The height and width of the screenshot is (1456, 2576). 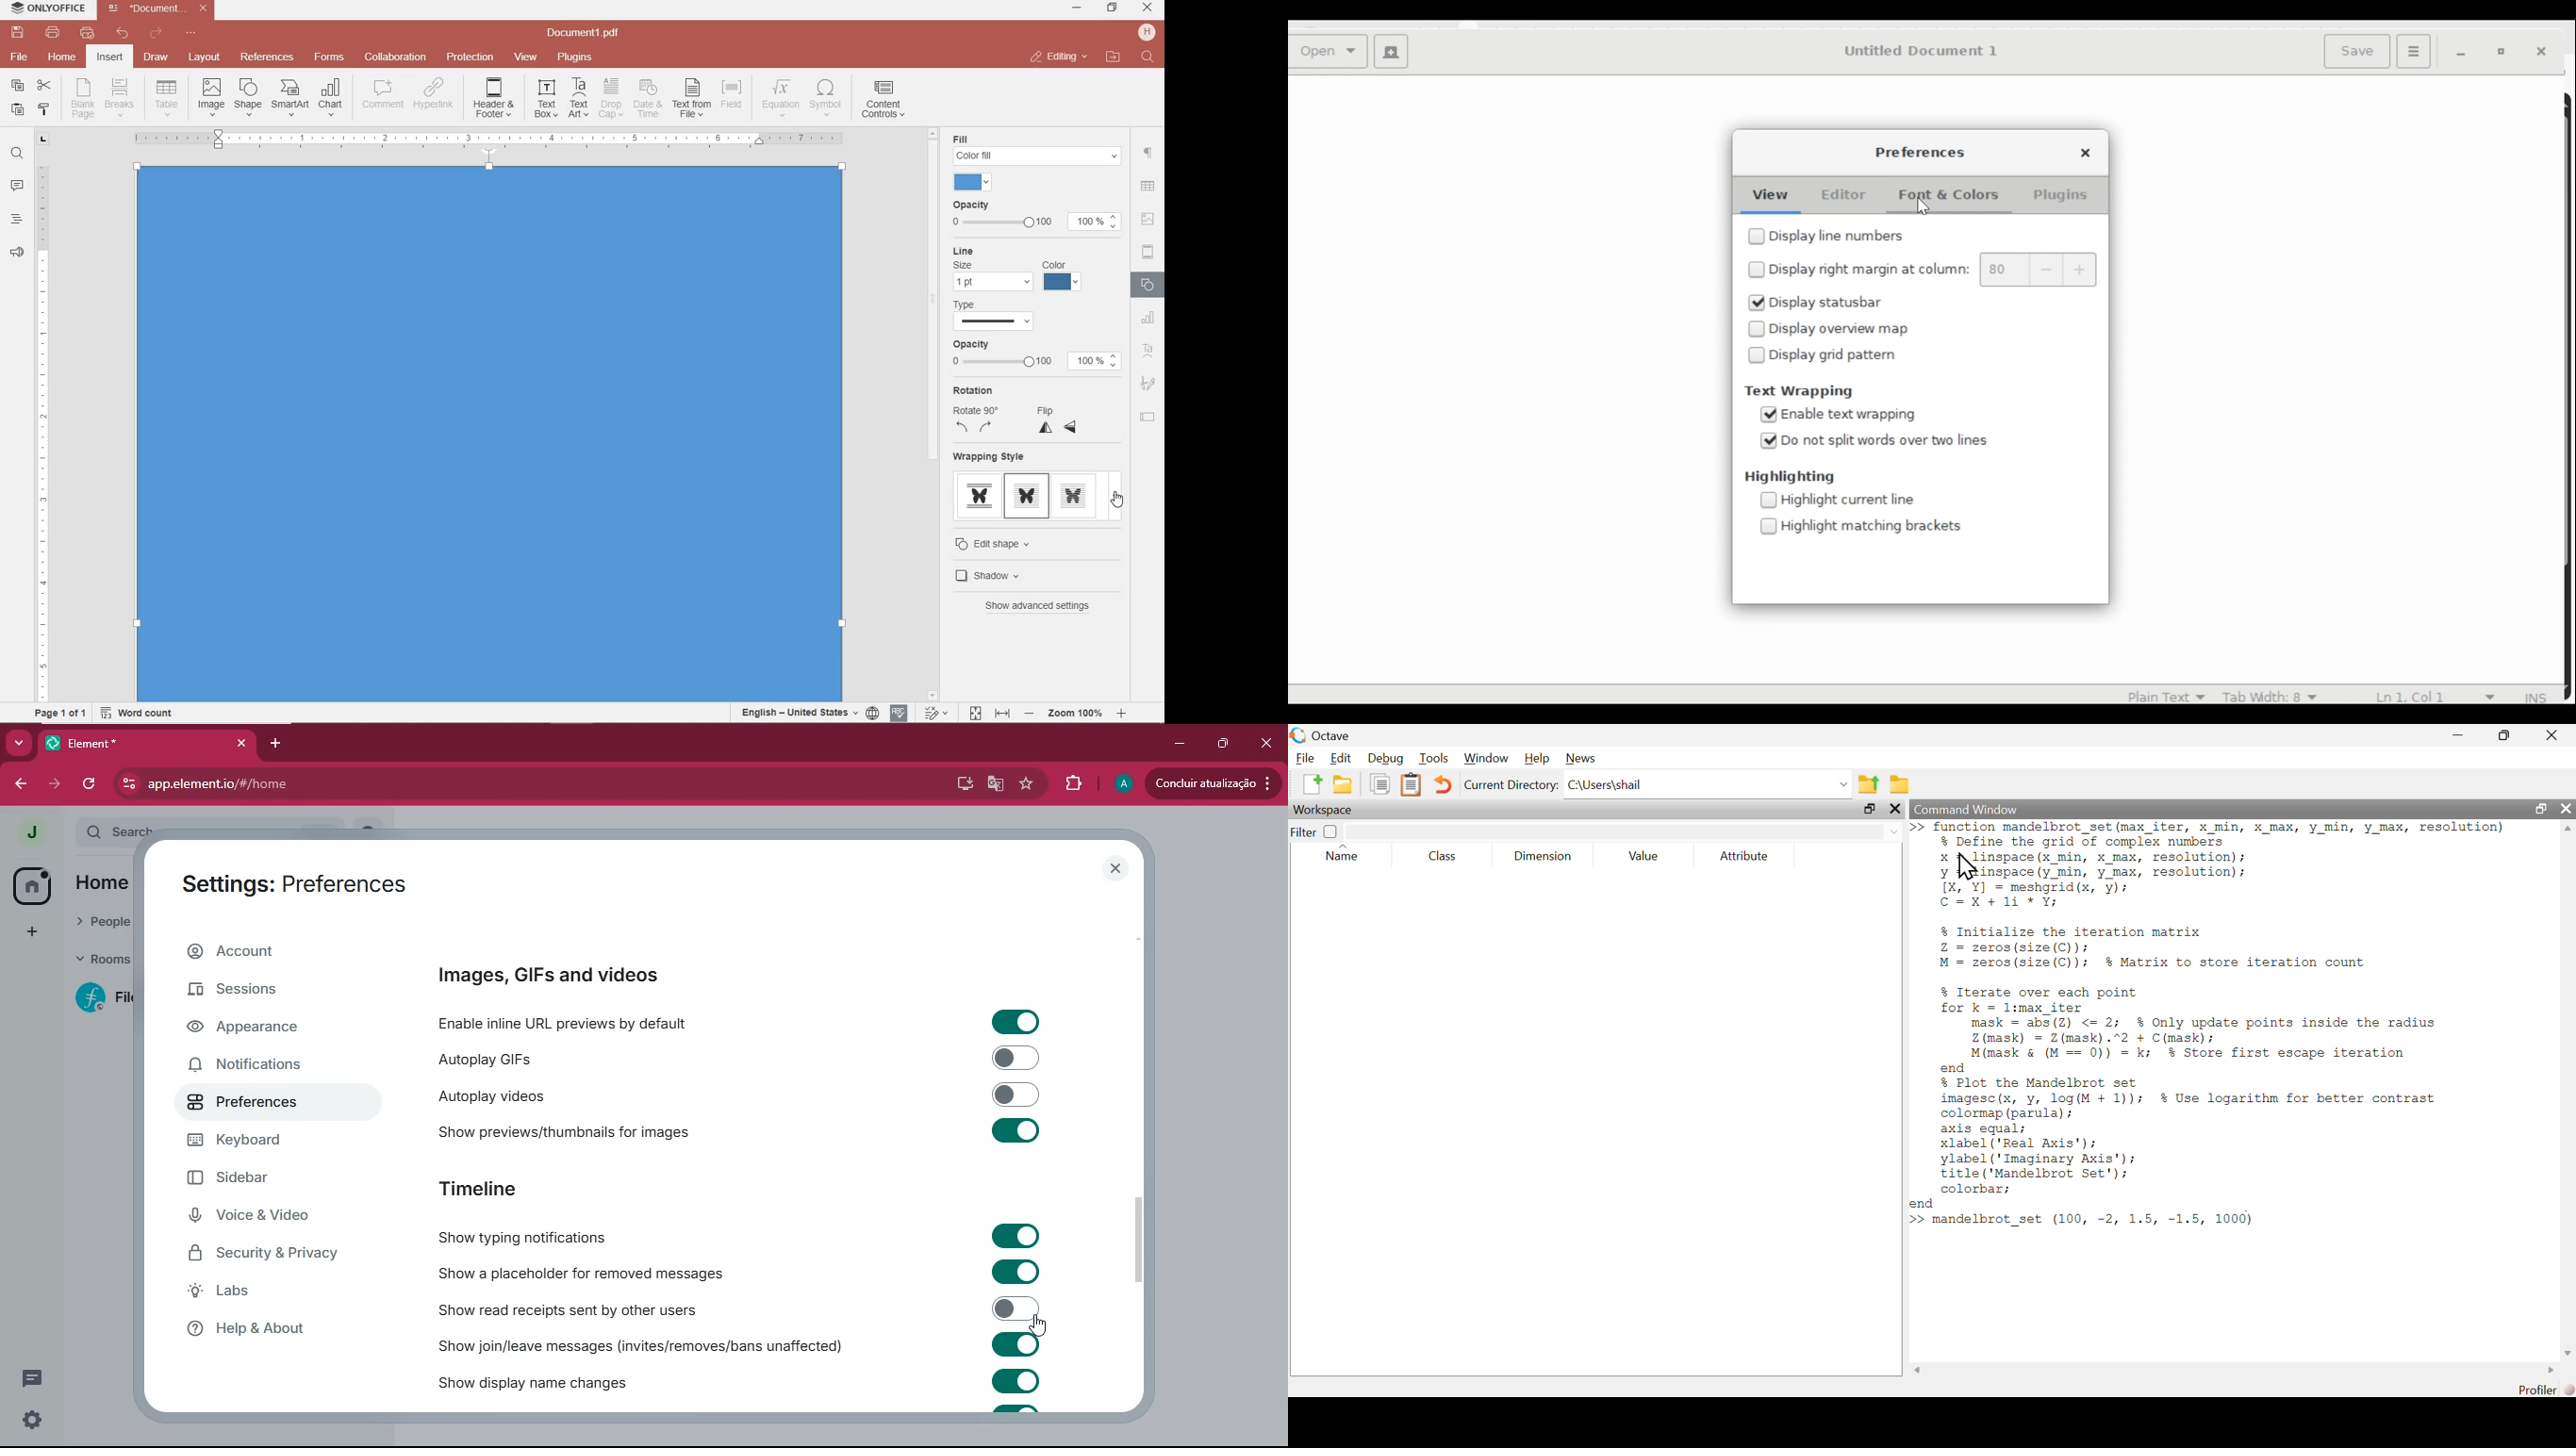 What do you see at coordinates (611, 1022) in the screenshot?
I see `enable inline URL previews by default` at bounding box center [611, 1022].